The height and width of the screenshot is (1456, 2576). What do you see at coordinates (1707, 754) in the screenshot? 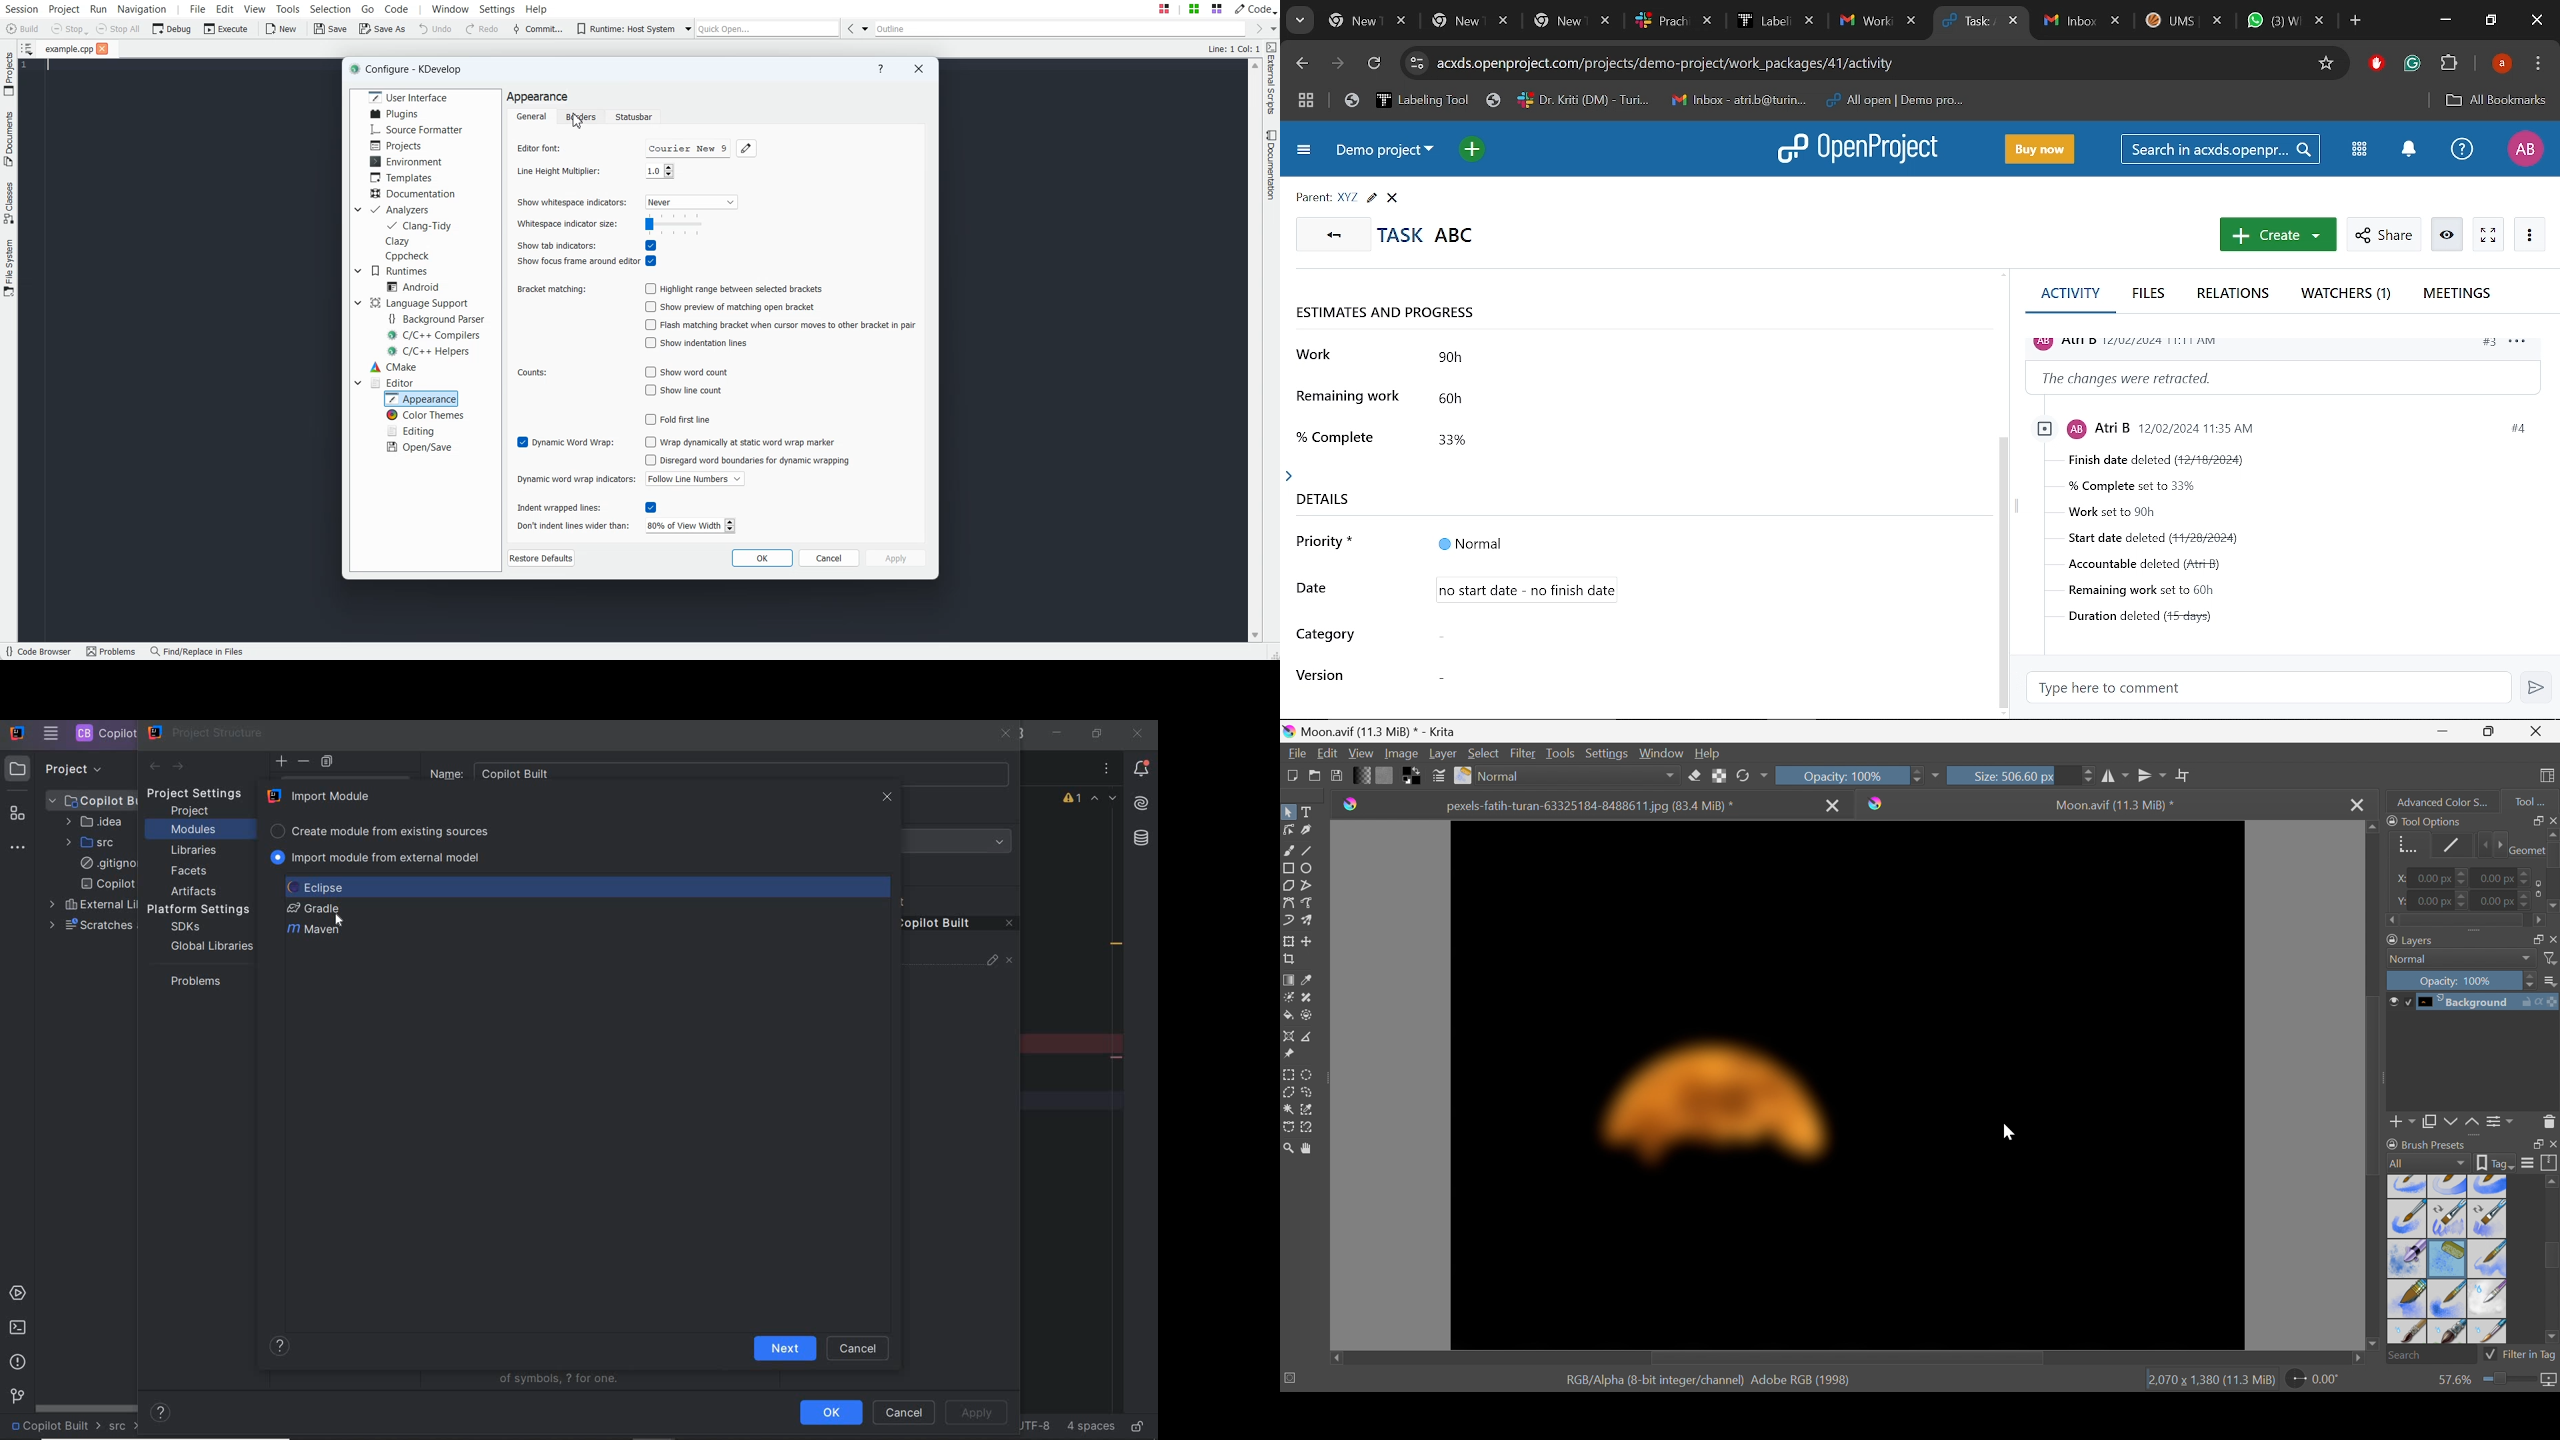
I see `Help` at bounding box center [1707, 754].